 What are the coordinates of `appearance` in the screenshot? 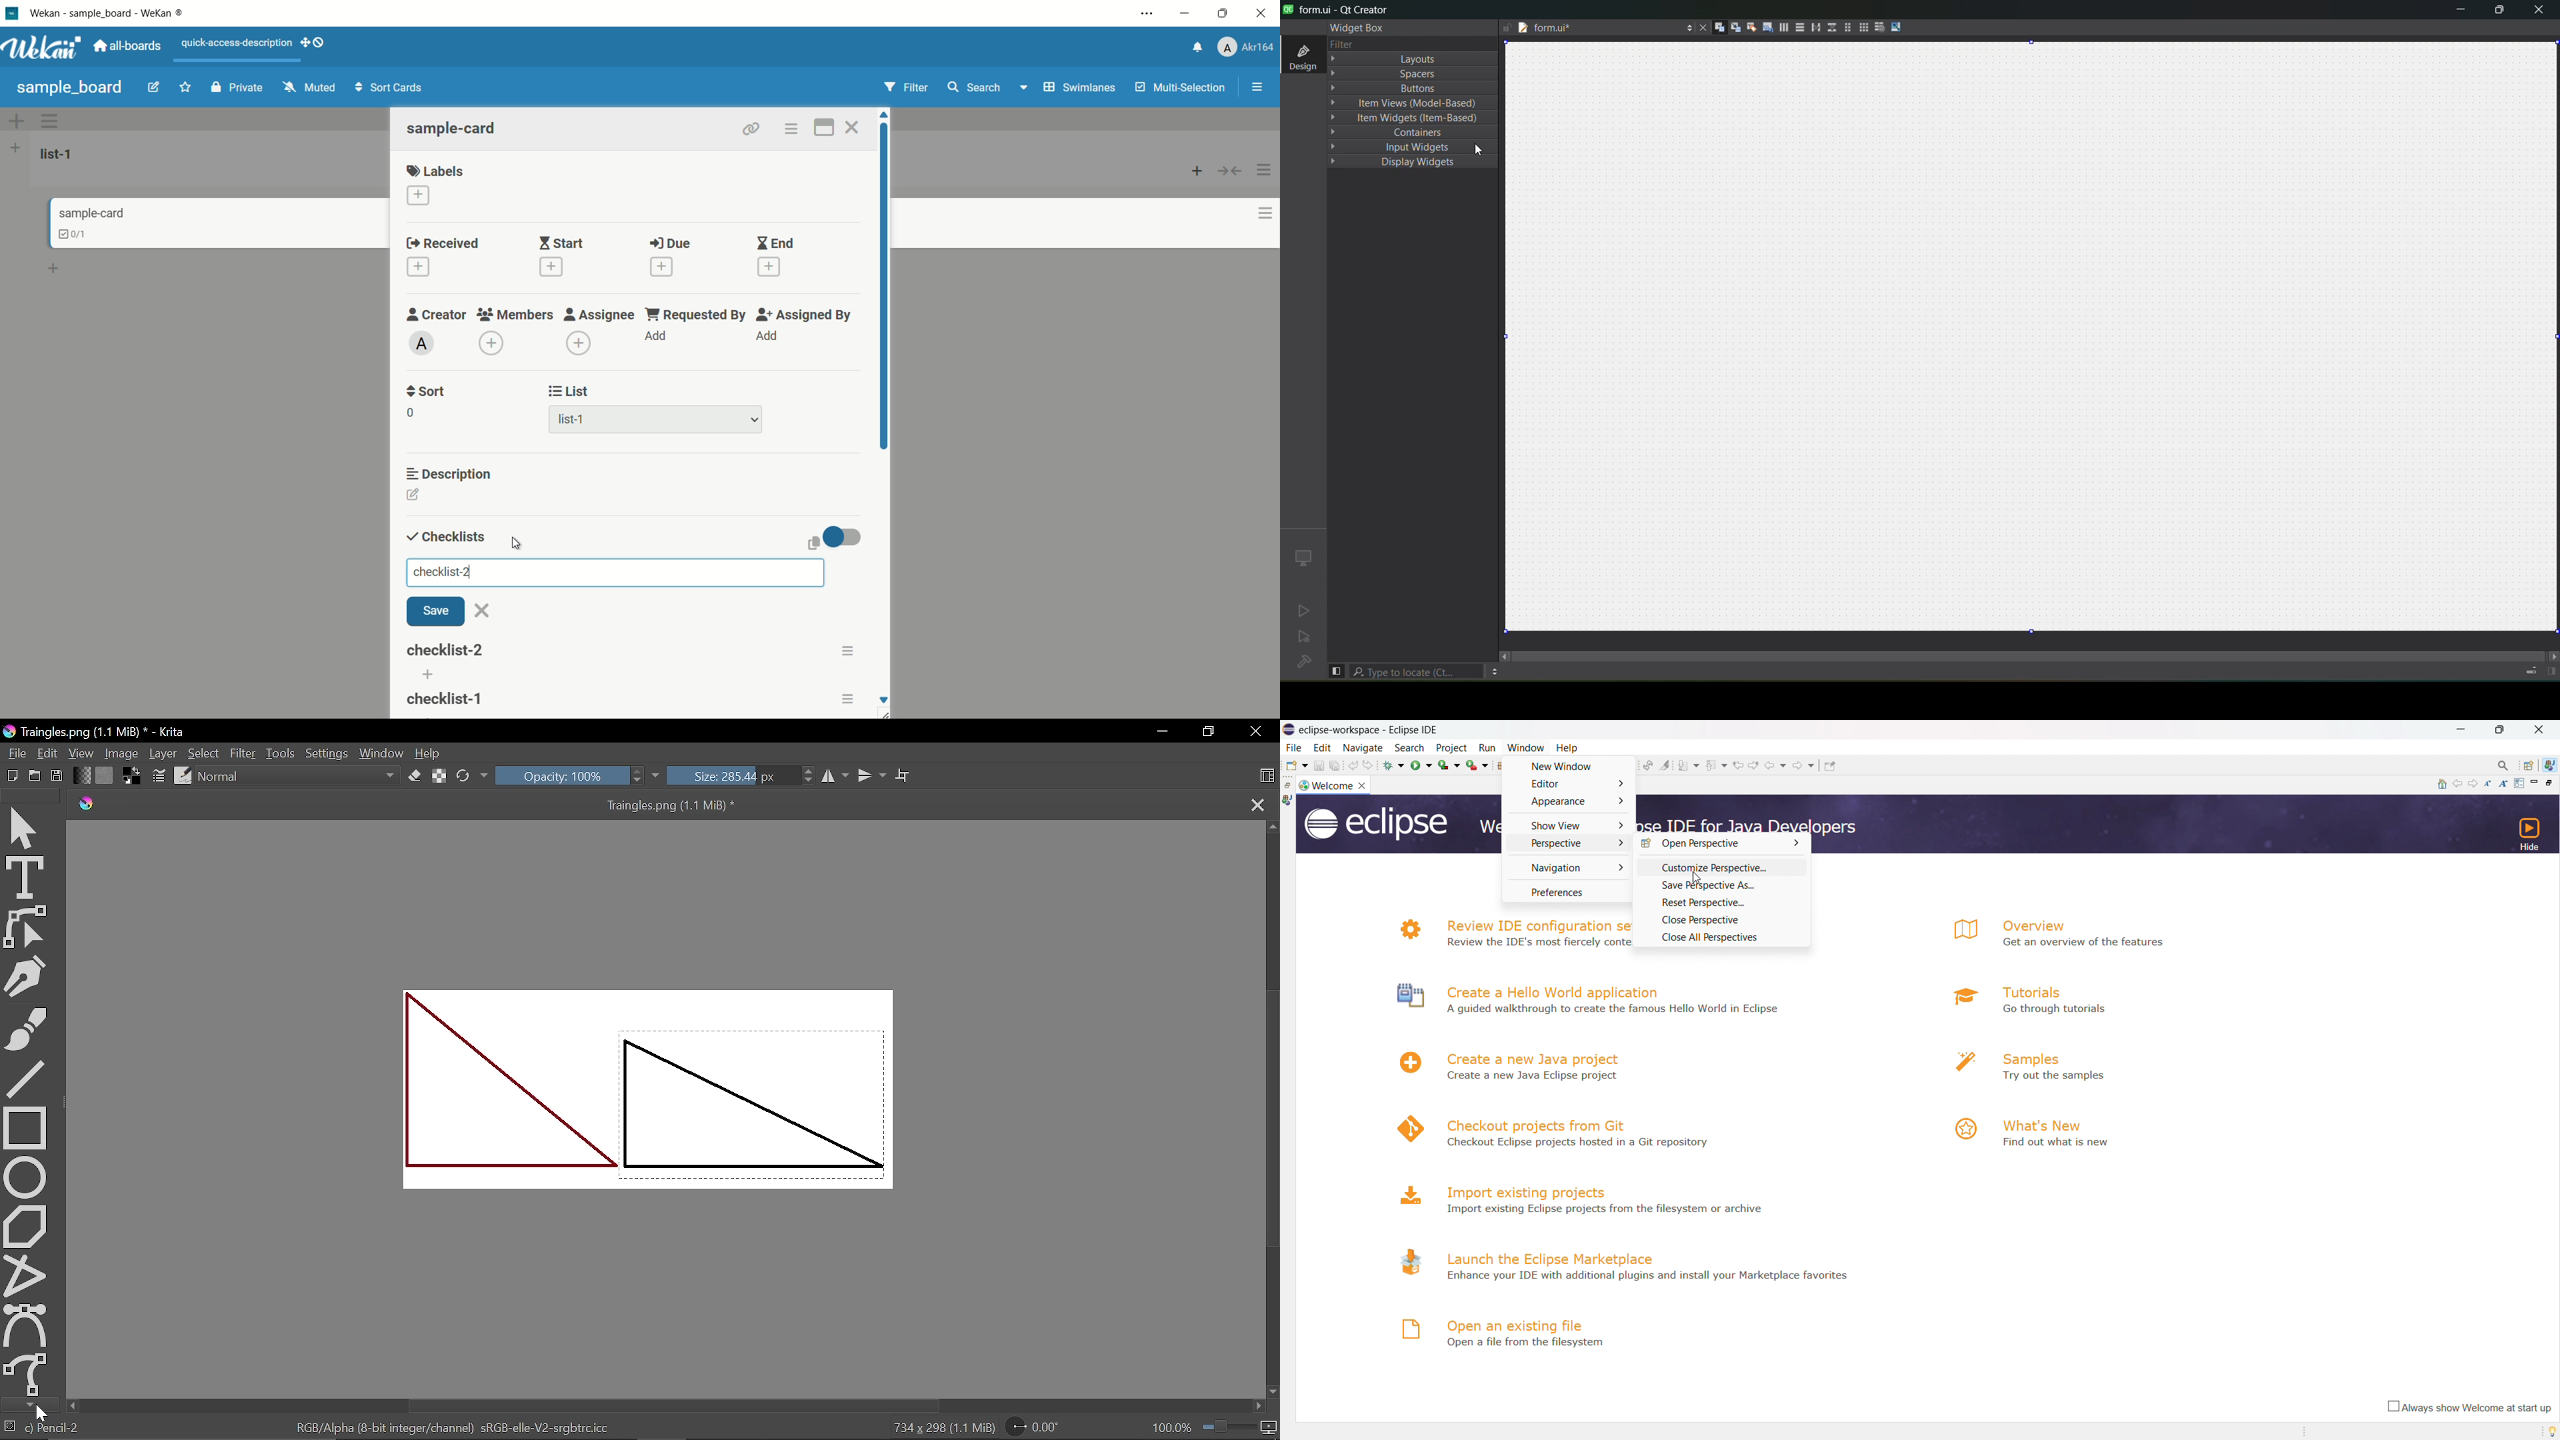 It's located at (1567, 801).